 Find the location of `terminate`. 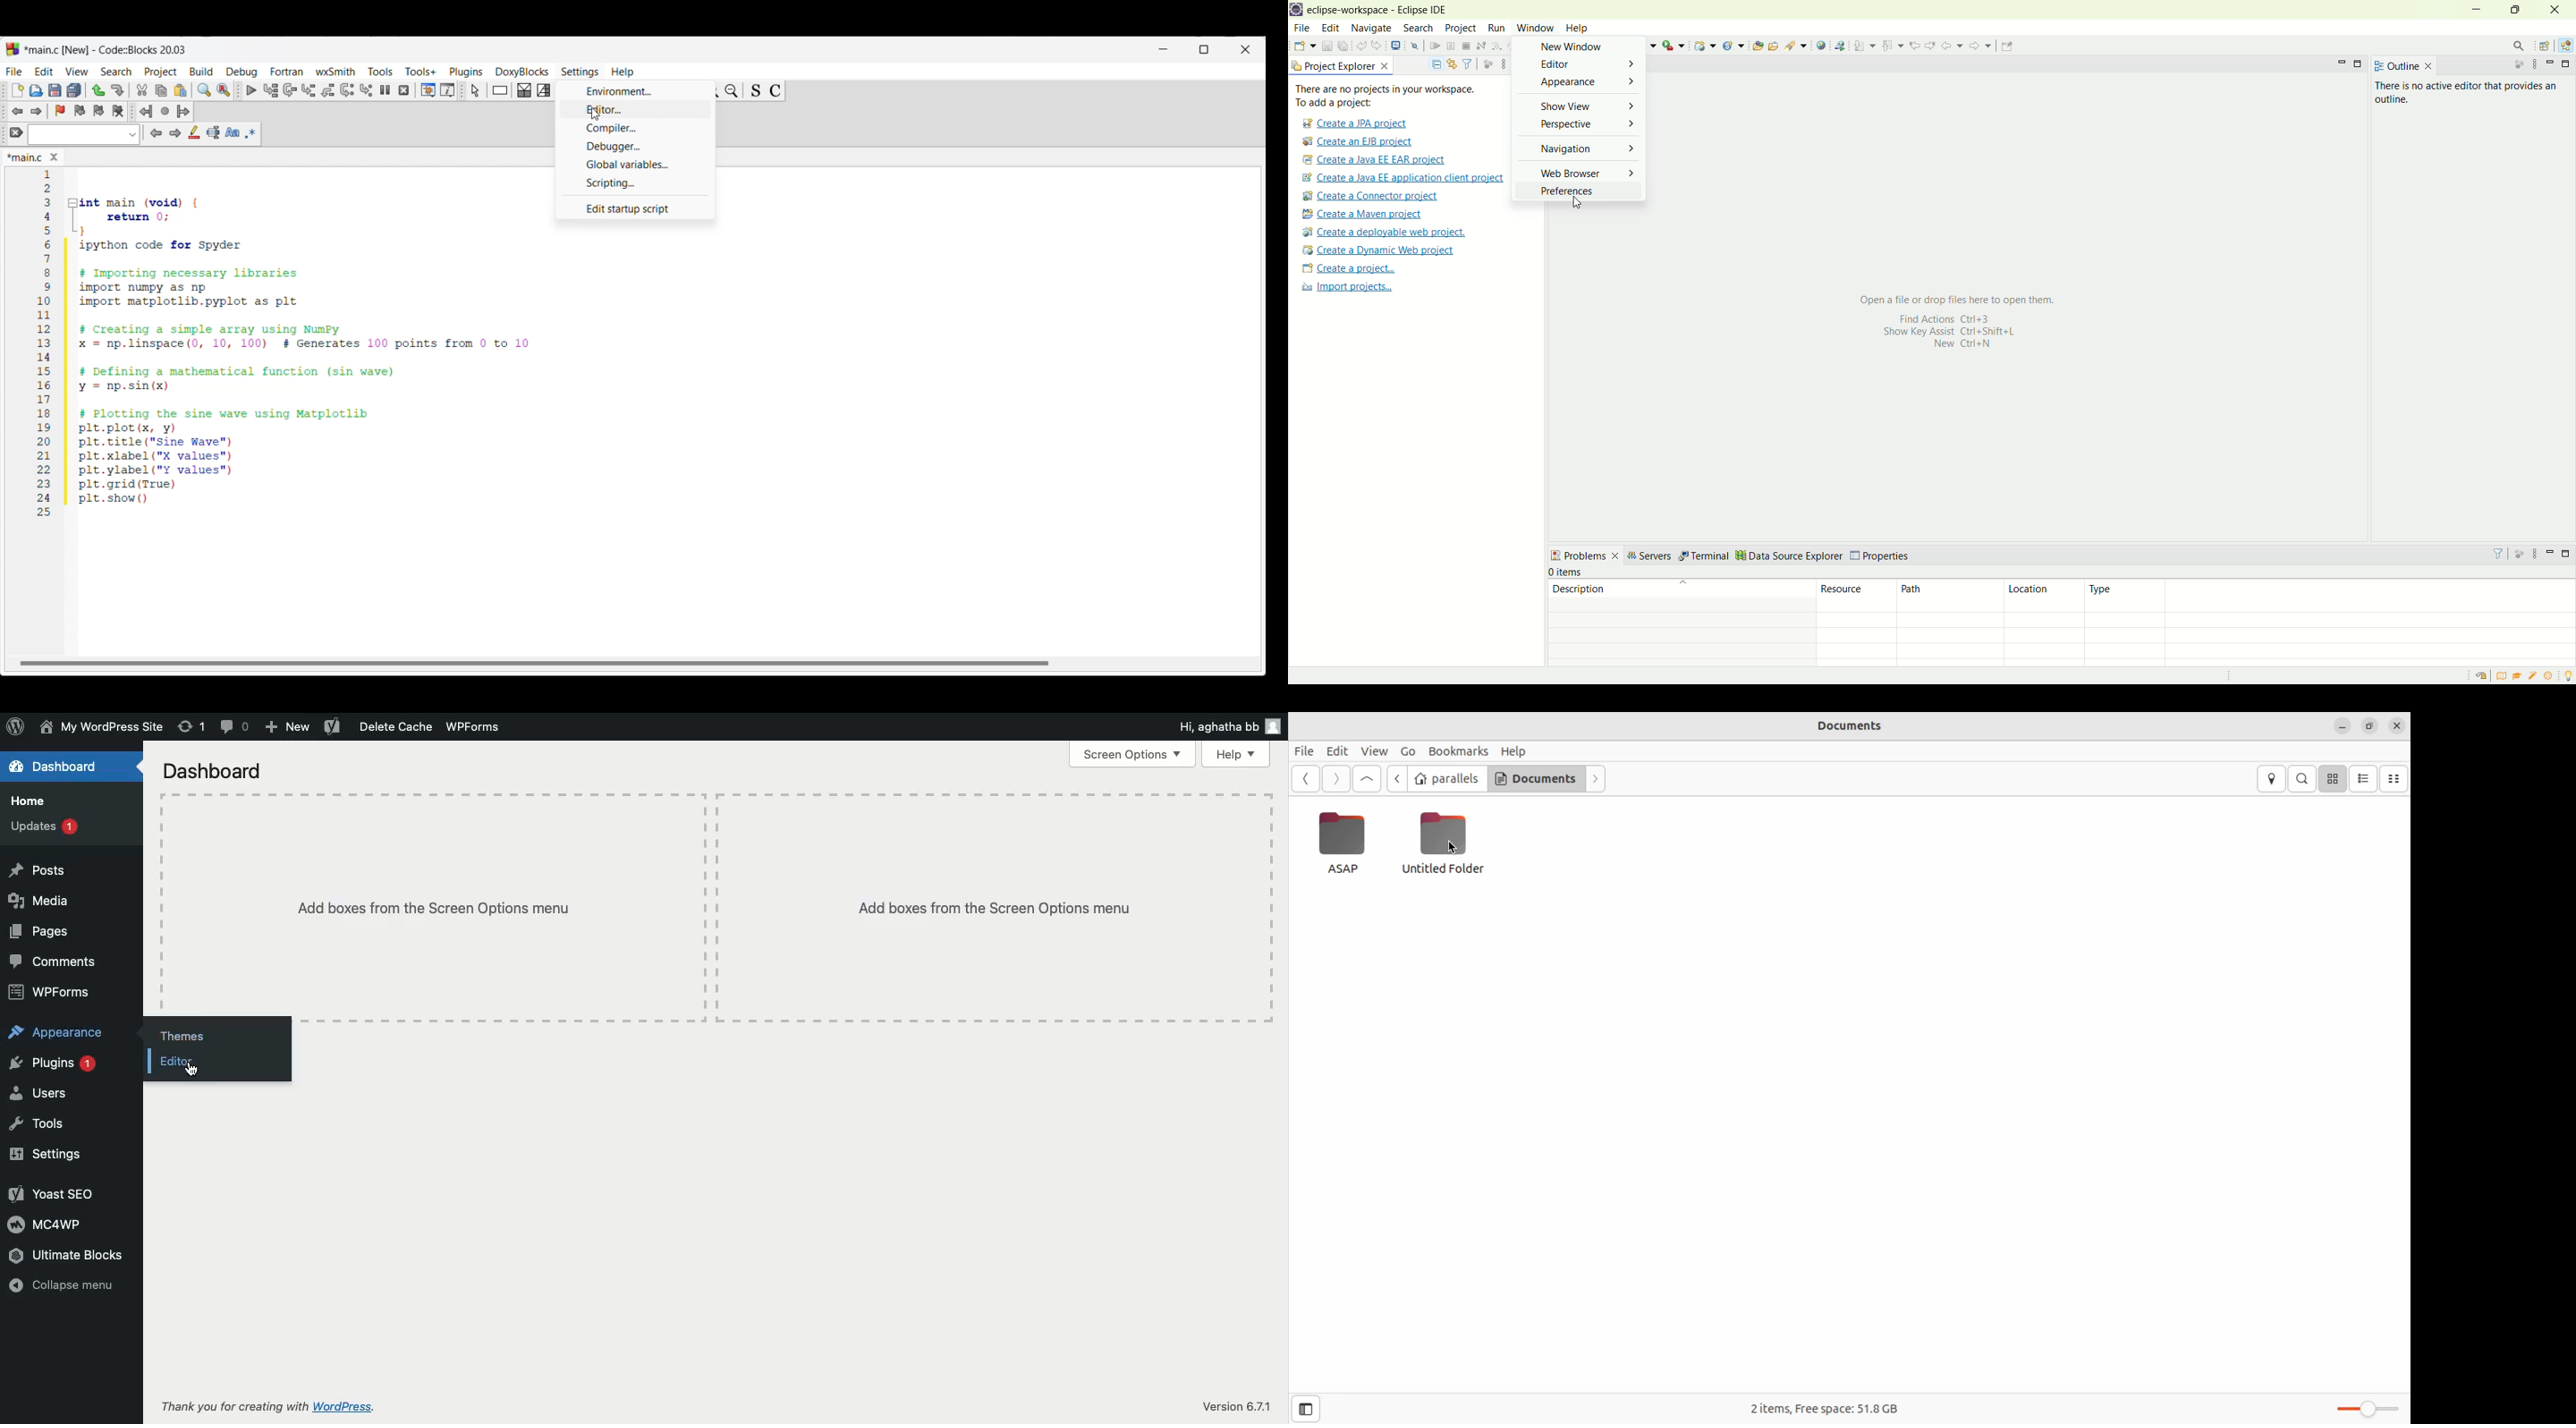

terminate is located at coordinates (1466, 47).